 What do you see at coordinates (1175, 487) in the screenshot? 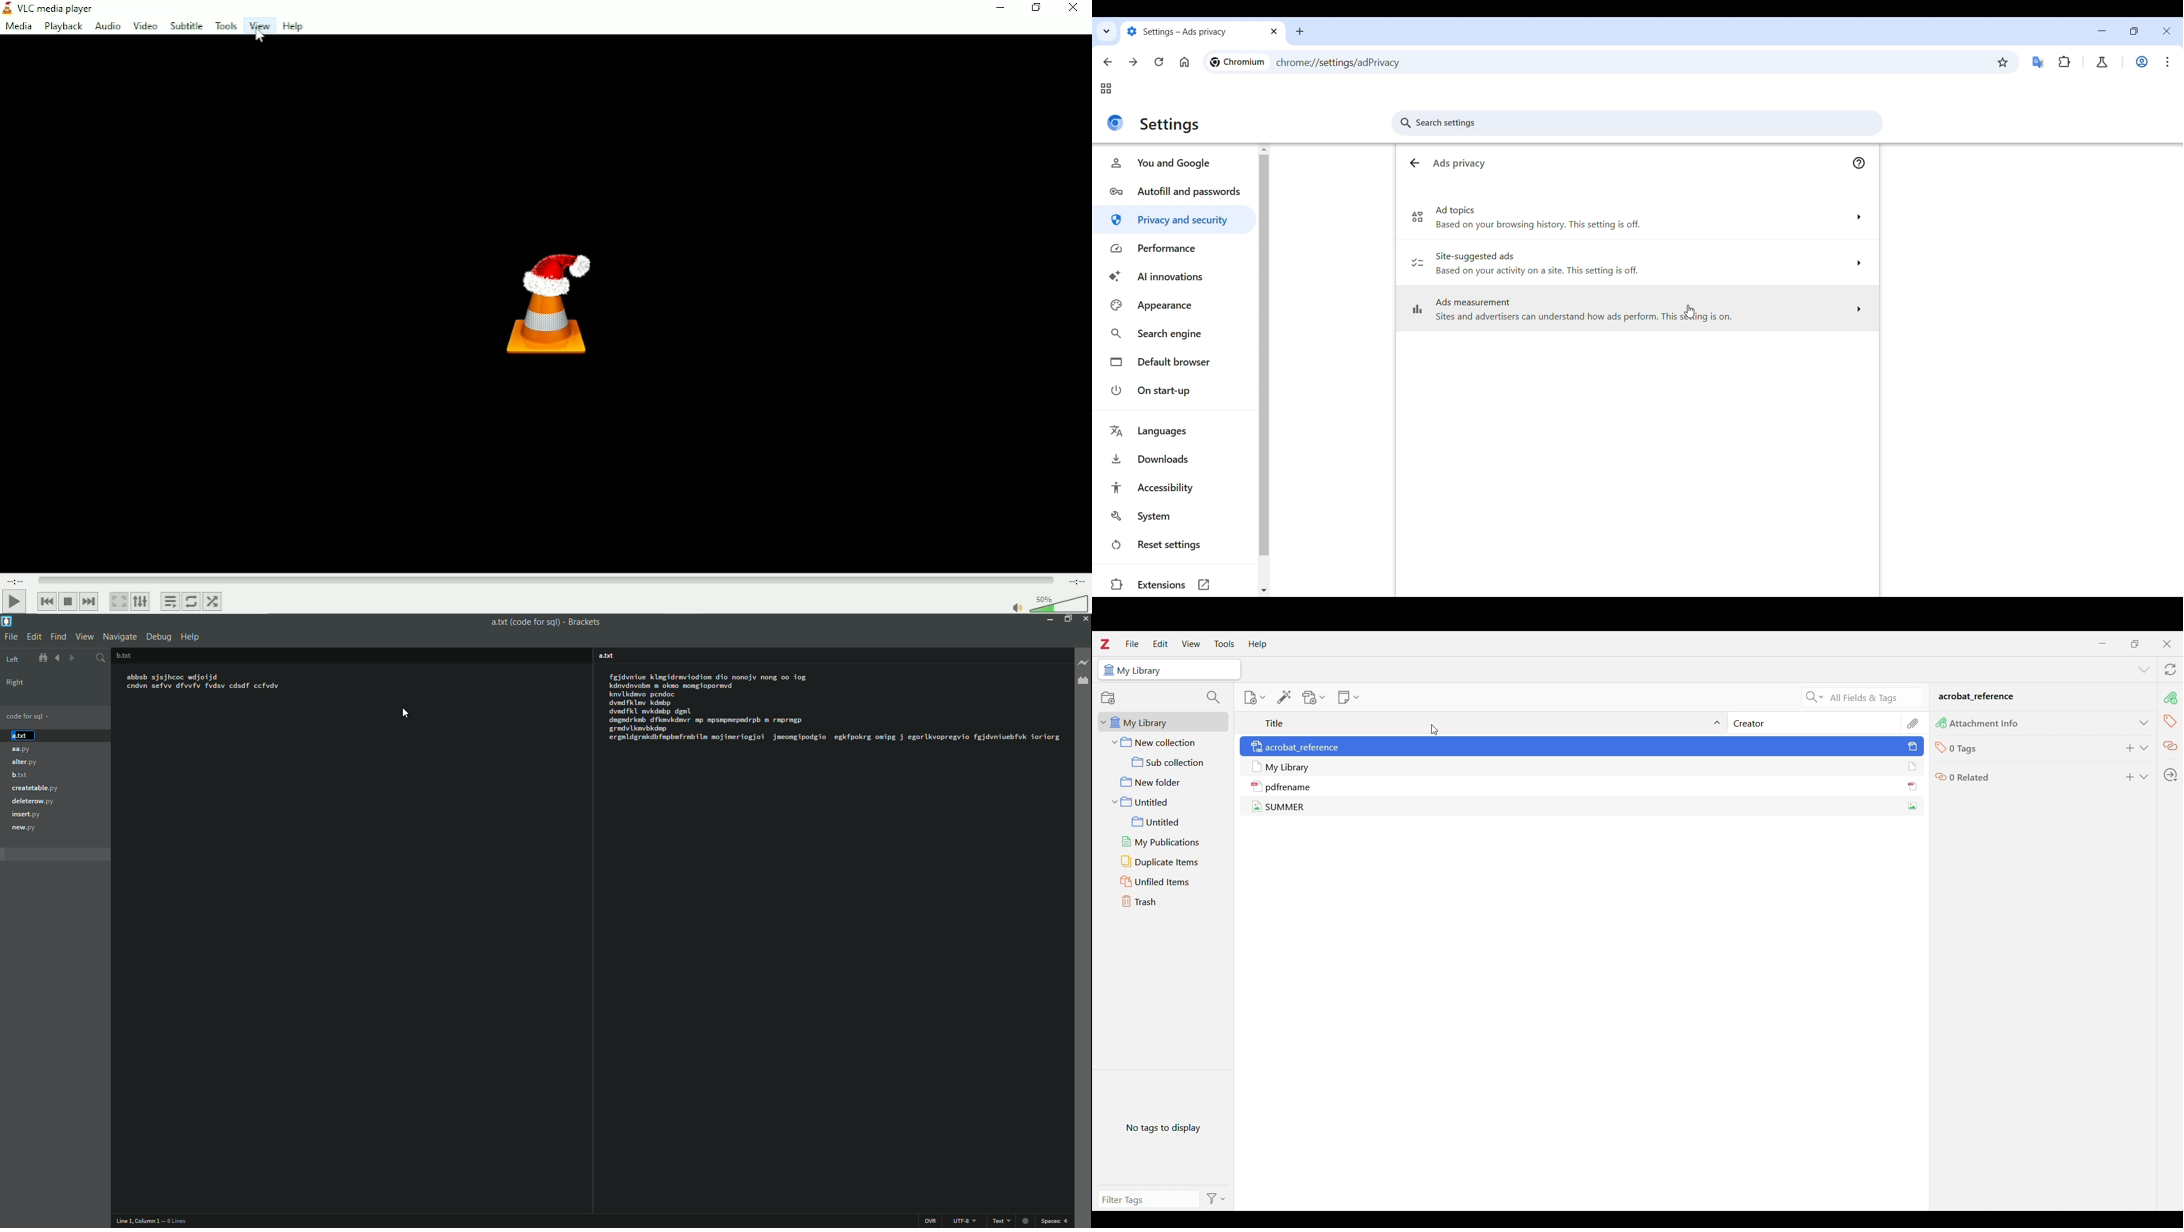
I see `Accessibility` at bounding box center [1175, 487].